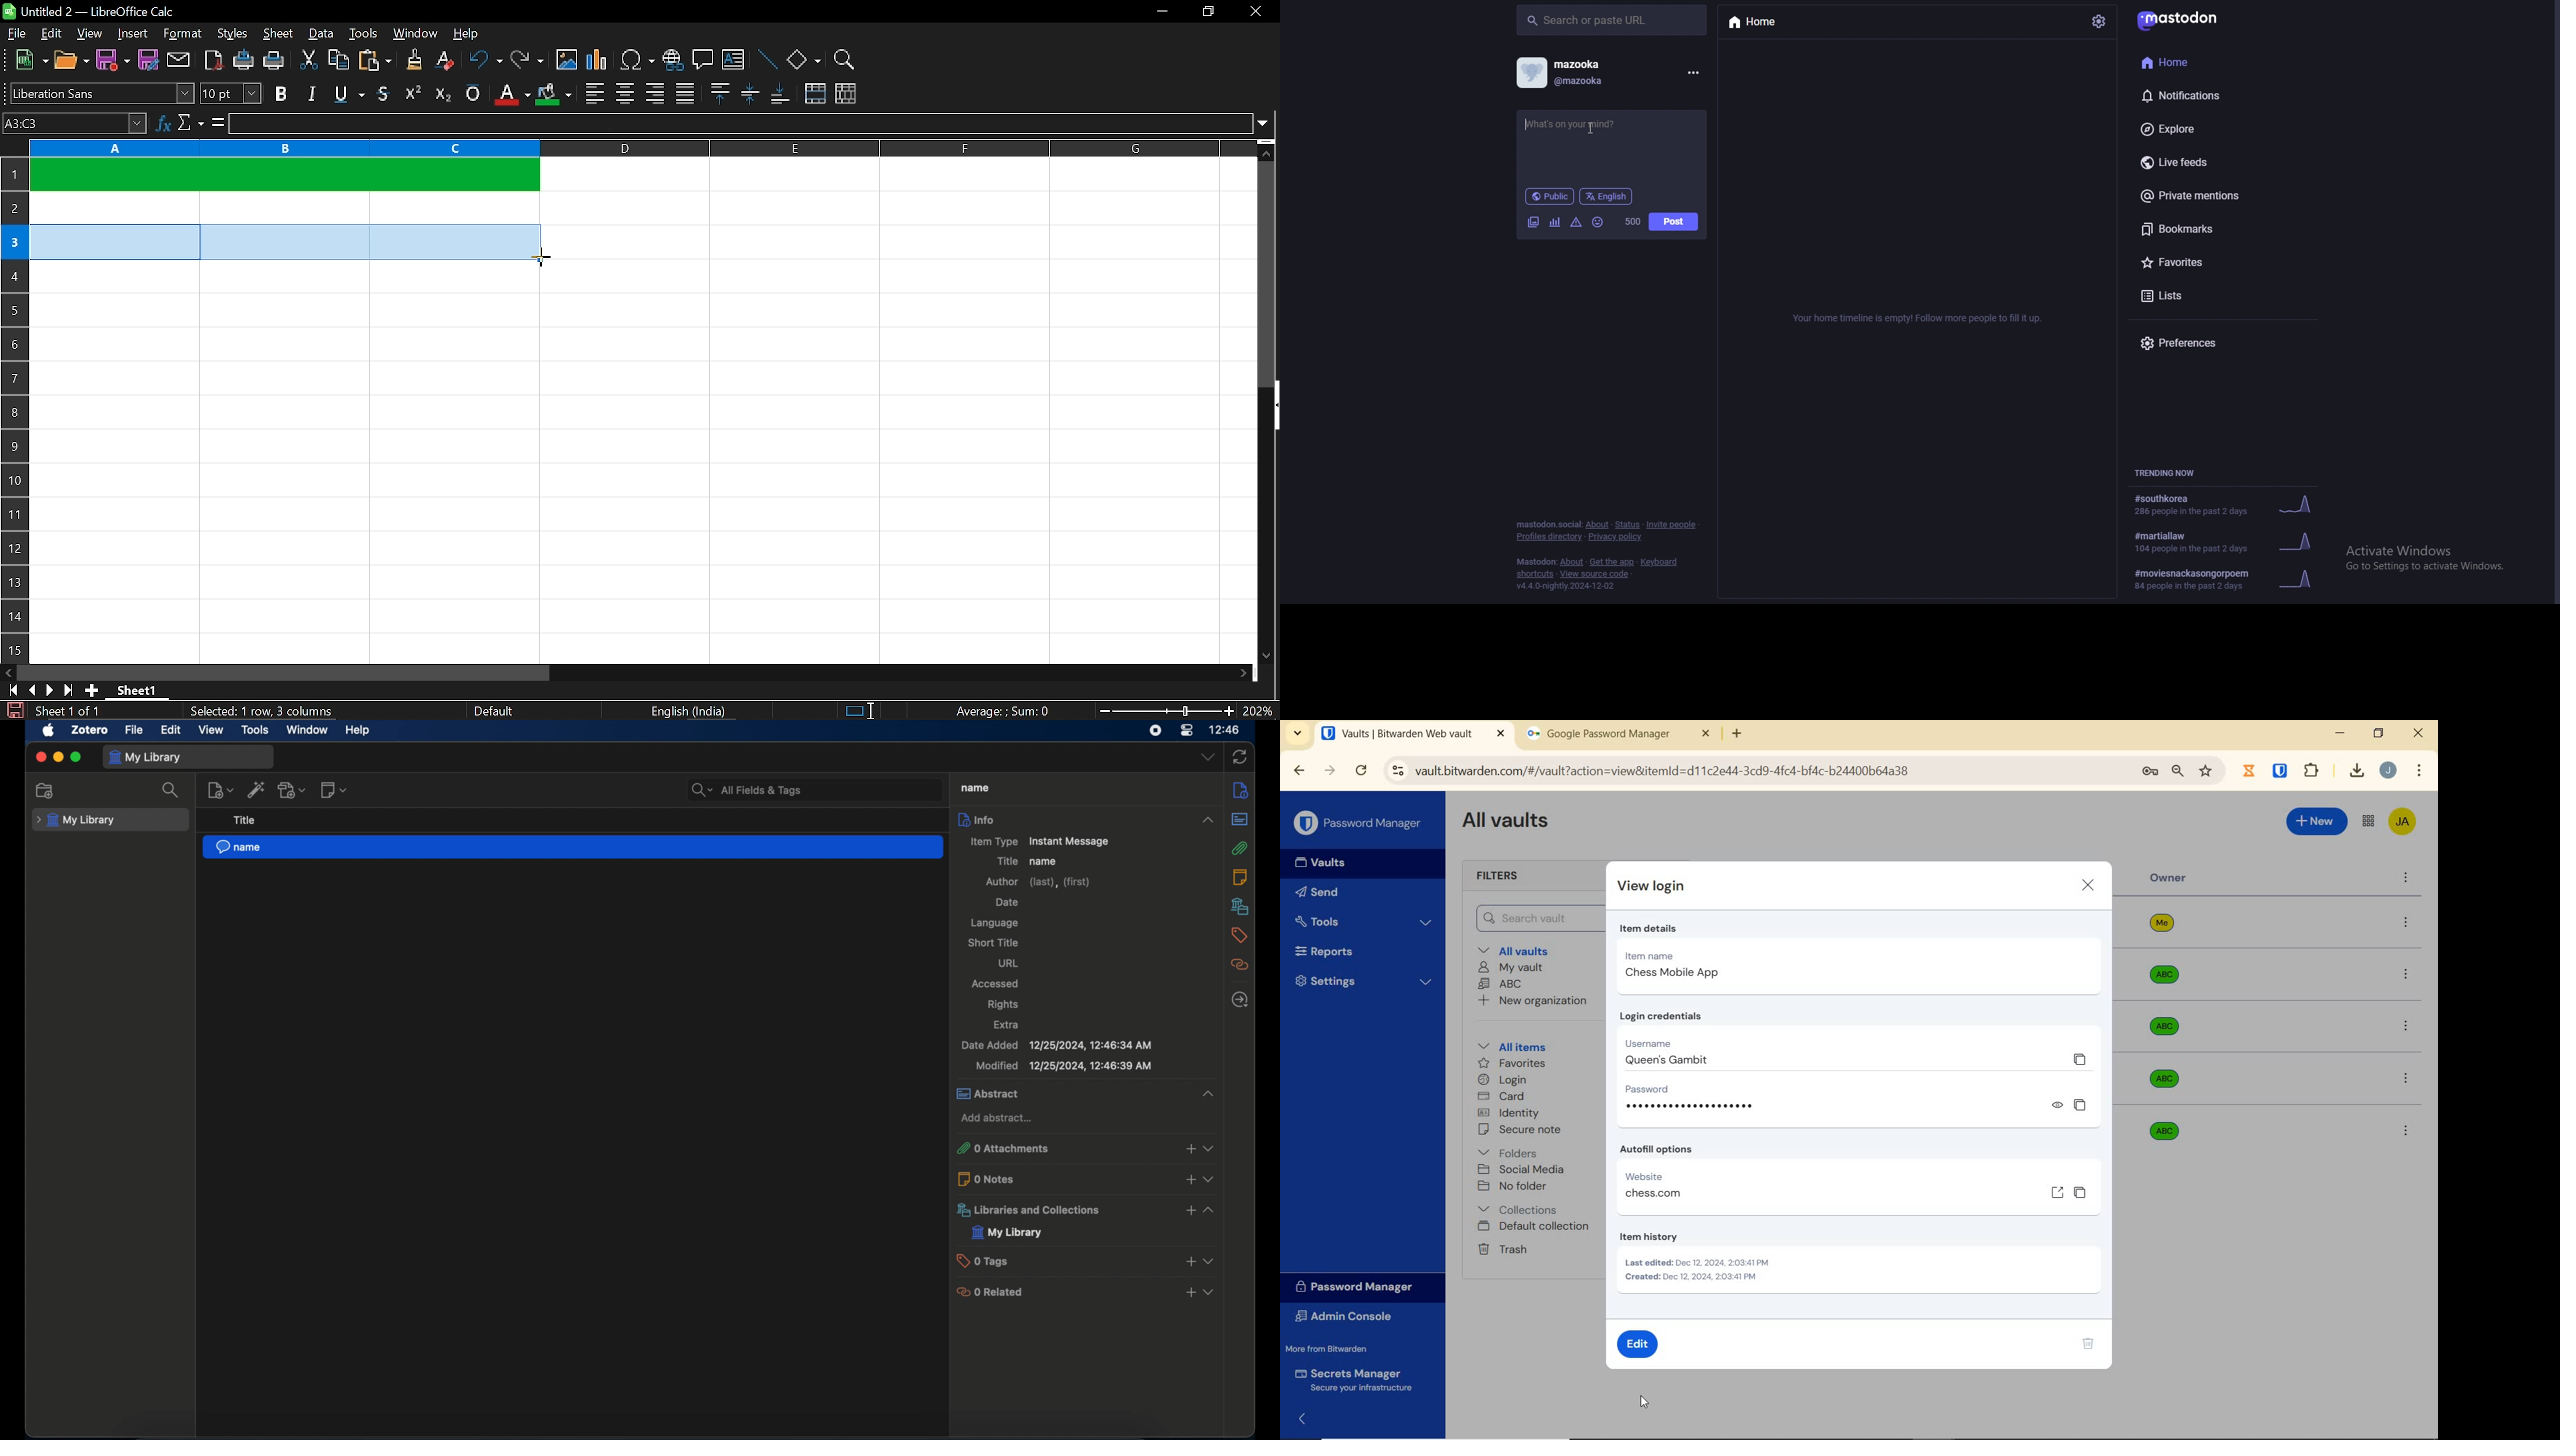 Image resolution: width=2576 pixels, height=1456 pixels. I want to click on new item, so click(221, 790).